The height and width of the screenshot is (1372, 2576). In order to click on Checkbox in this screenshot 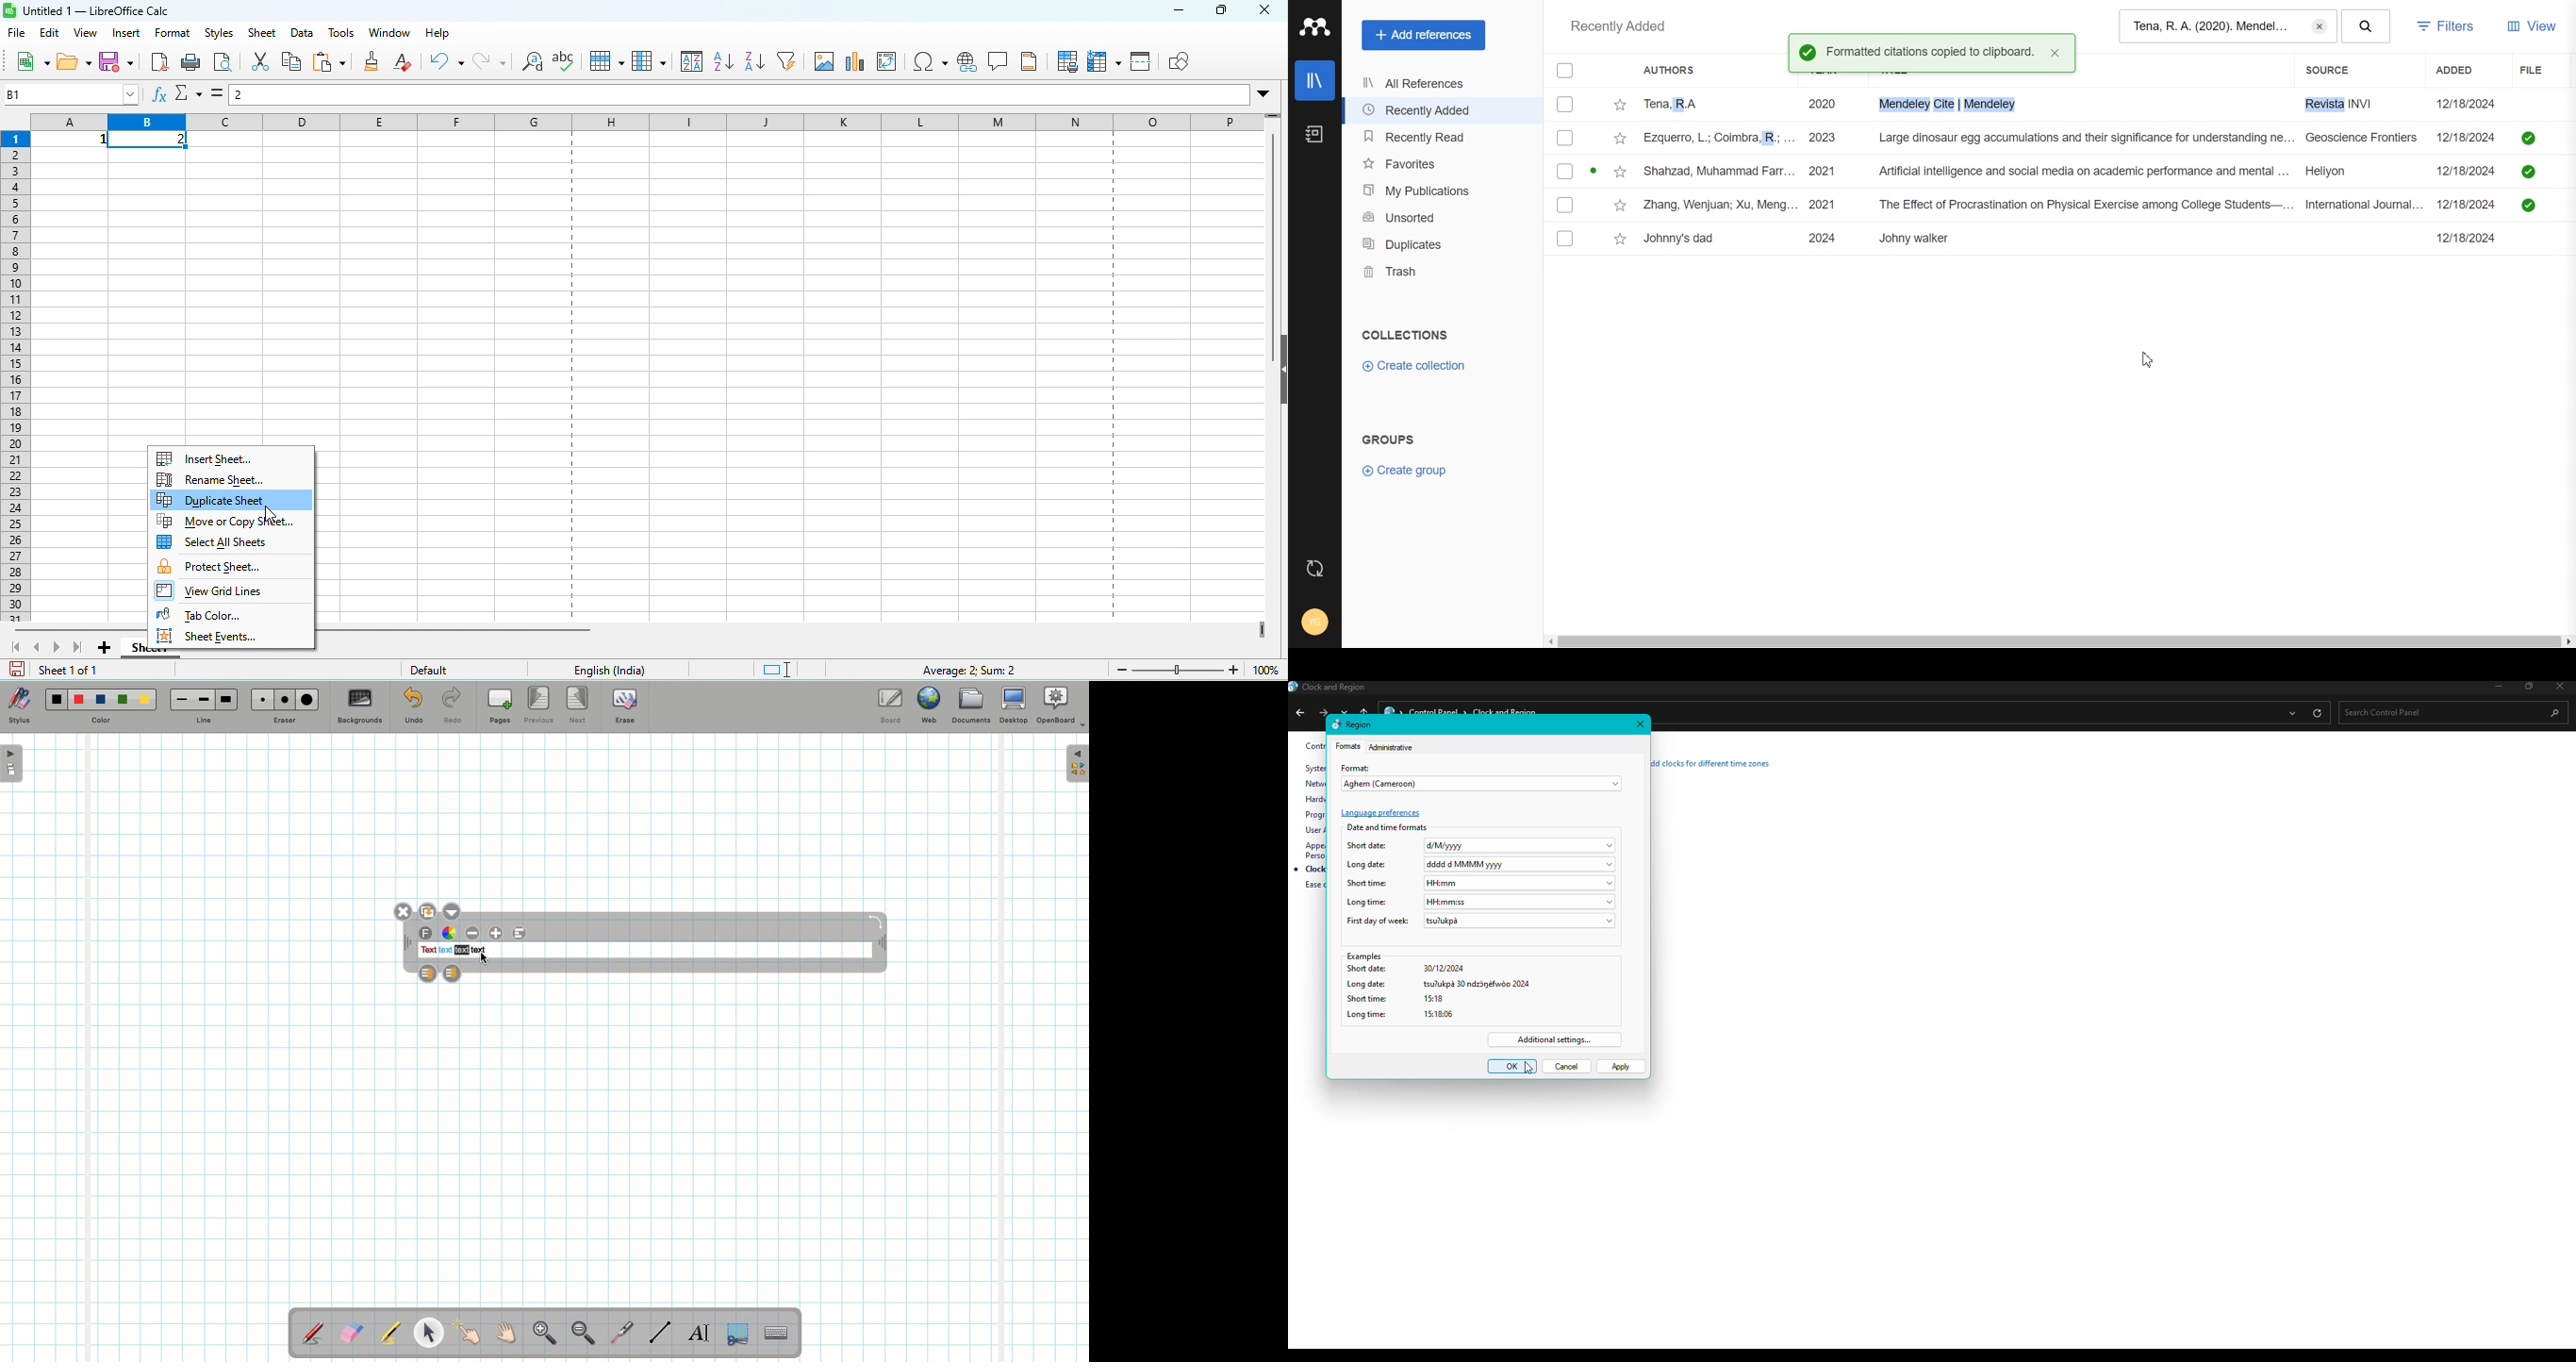, I will do `click(1564, 205)`.